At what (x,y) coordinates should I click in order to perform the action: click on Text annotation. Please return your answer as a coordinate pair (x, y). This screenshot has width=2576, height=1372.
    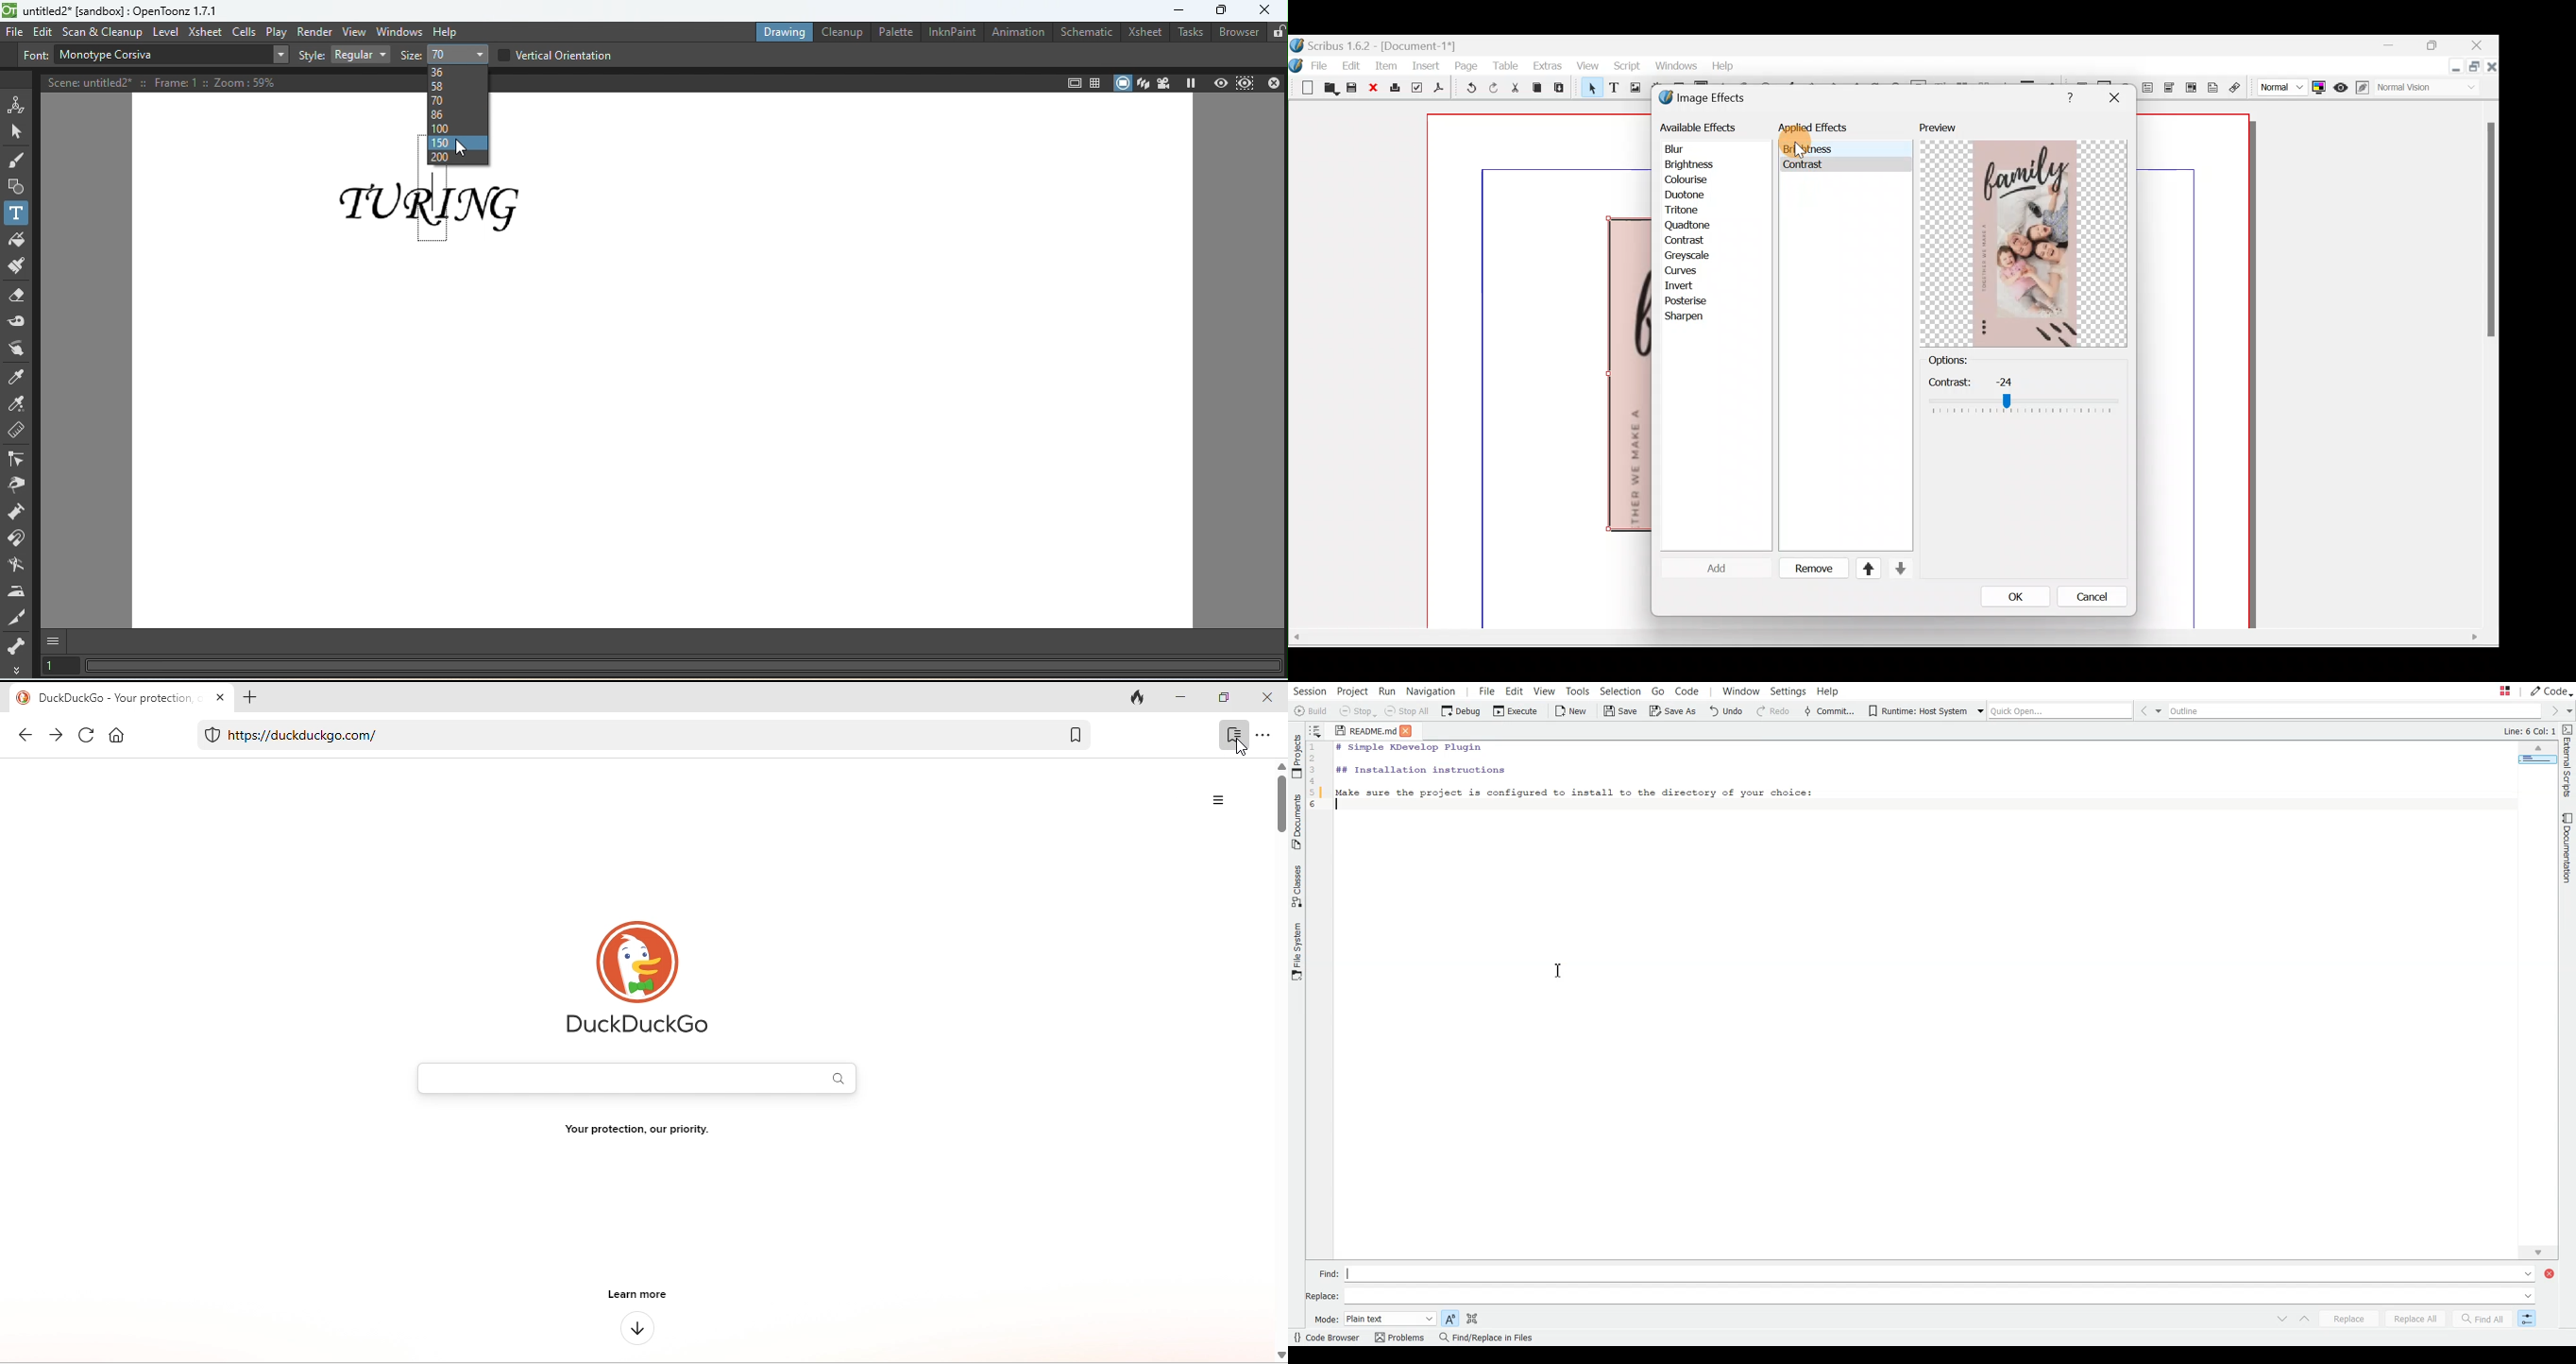
    Looking at the image, I should click on (2211, 86).